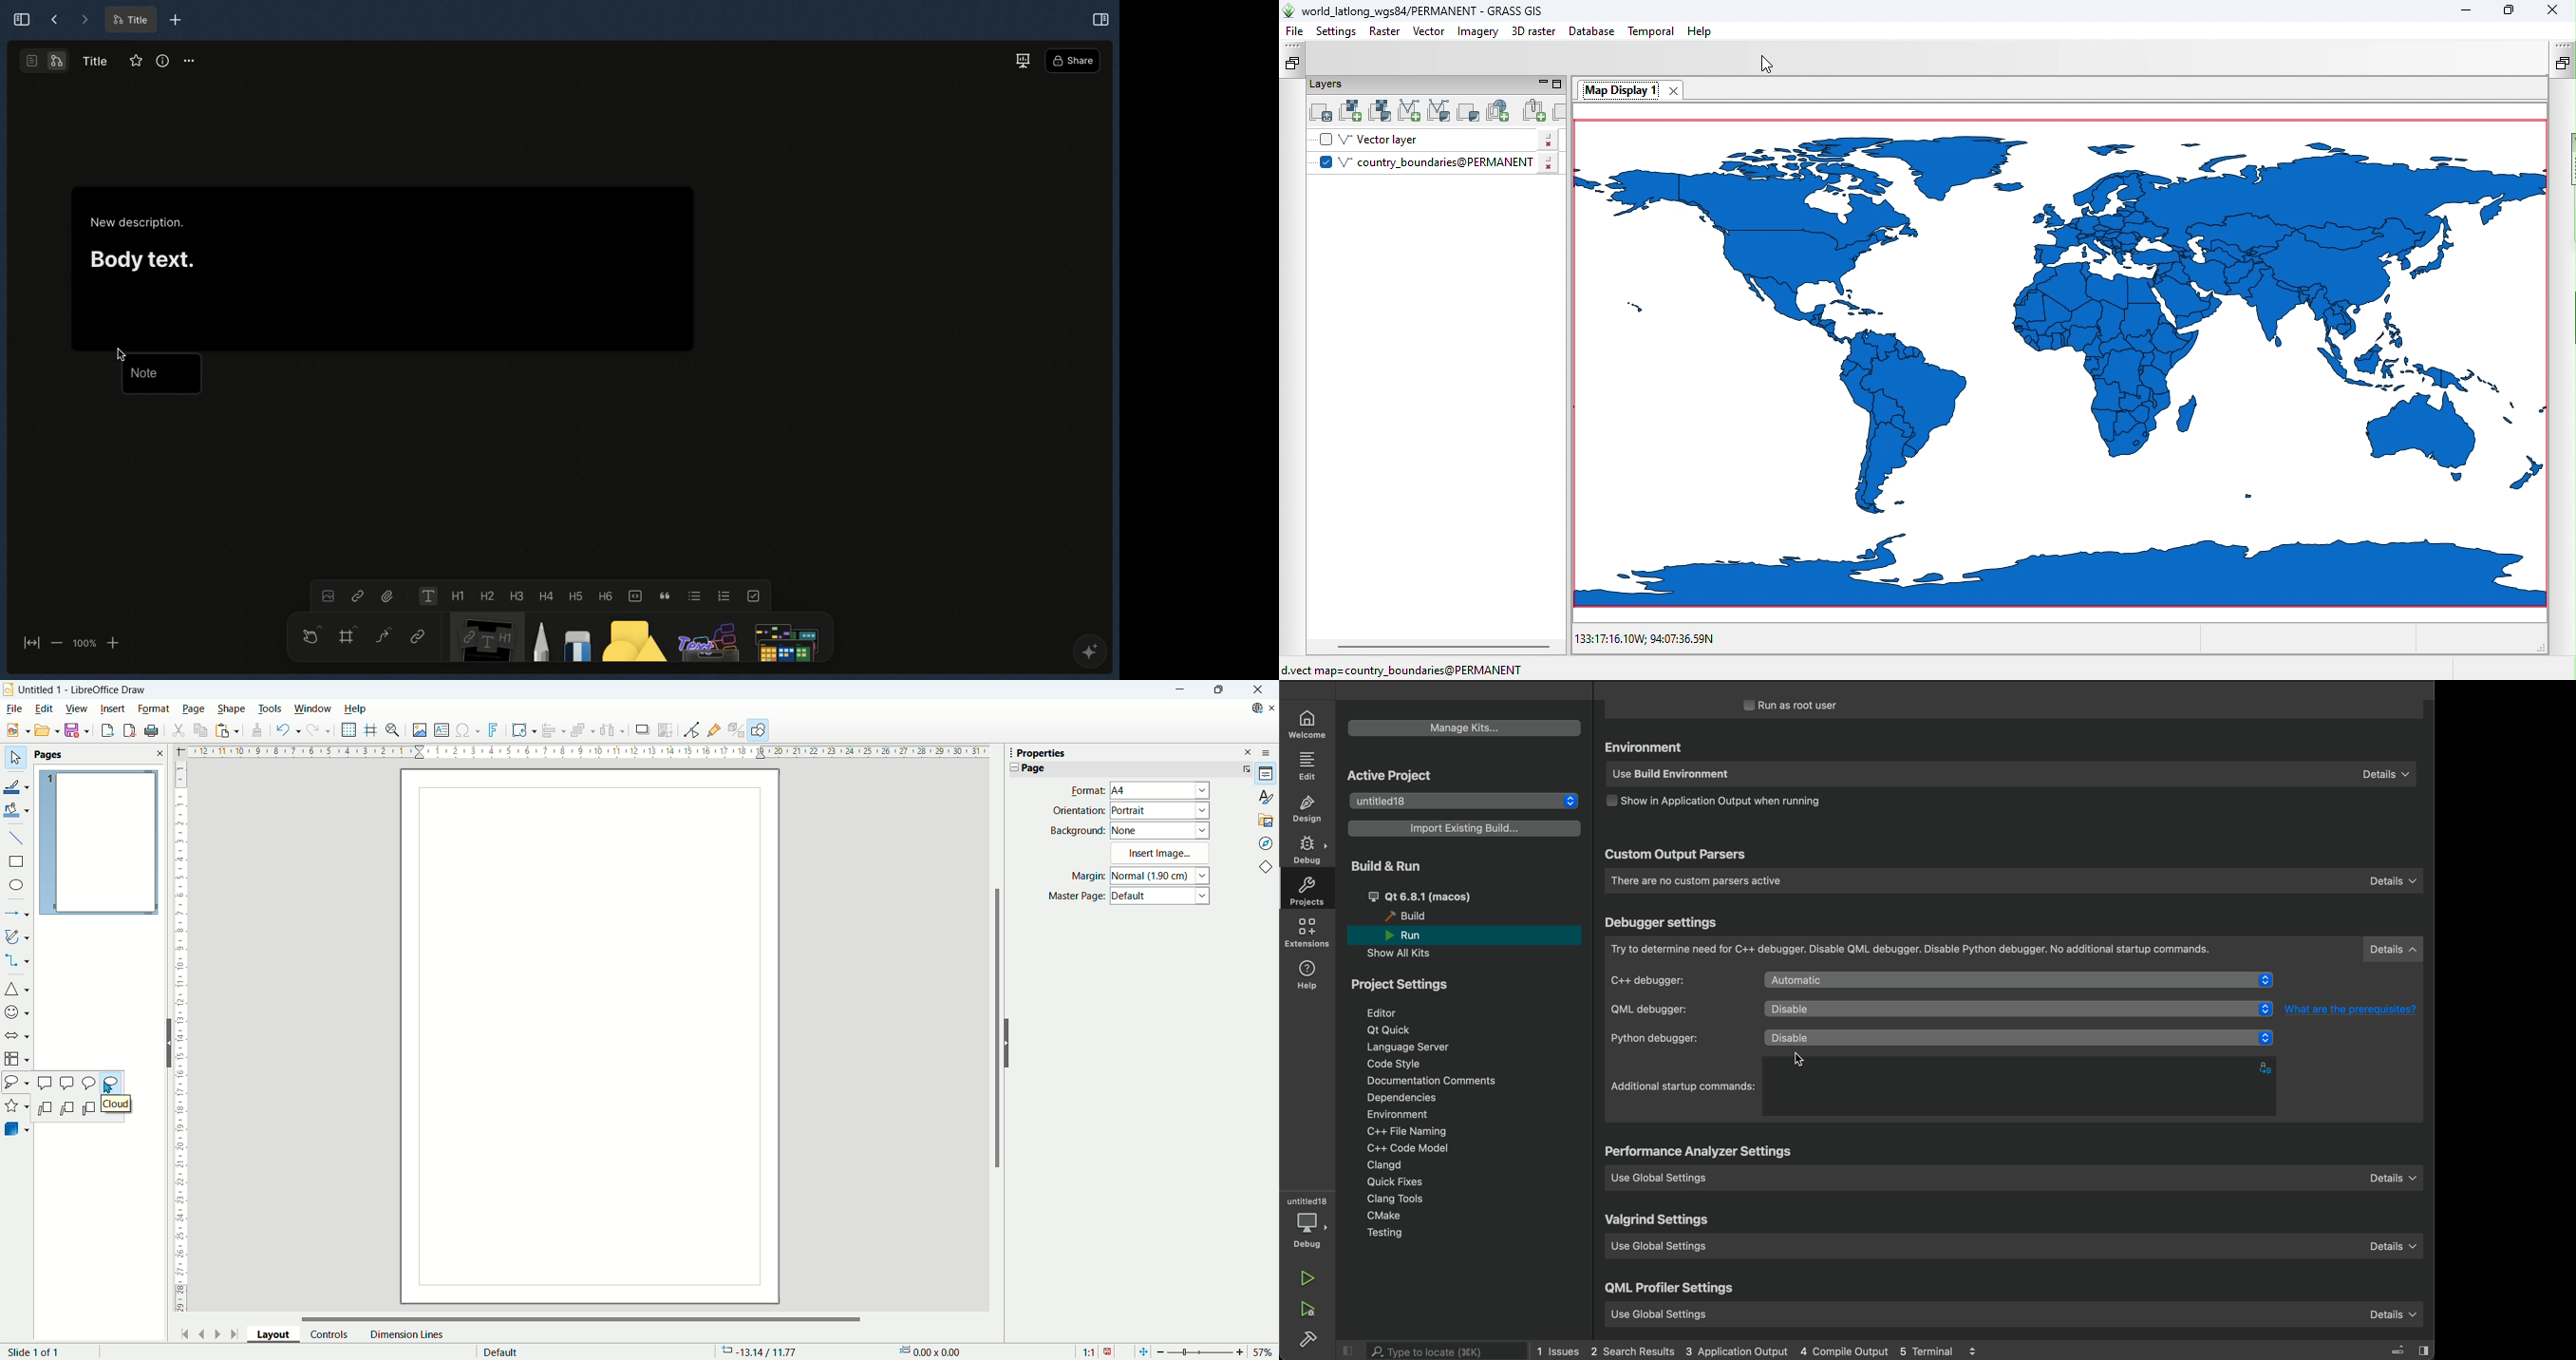 The width and height of the screenshot is (2576, 1372). Describe the element at coordinates (1161, 811) in the screenshot. I see `Portrait` at that location.